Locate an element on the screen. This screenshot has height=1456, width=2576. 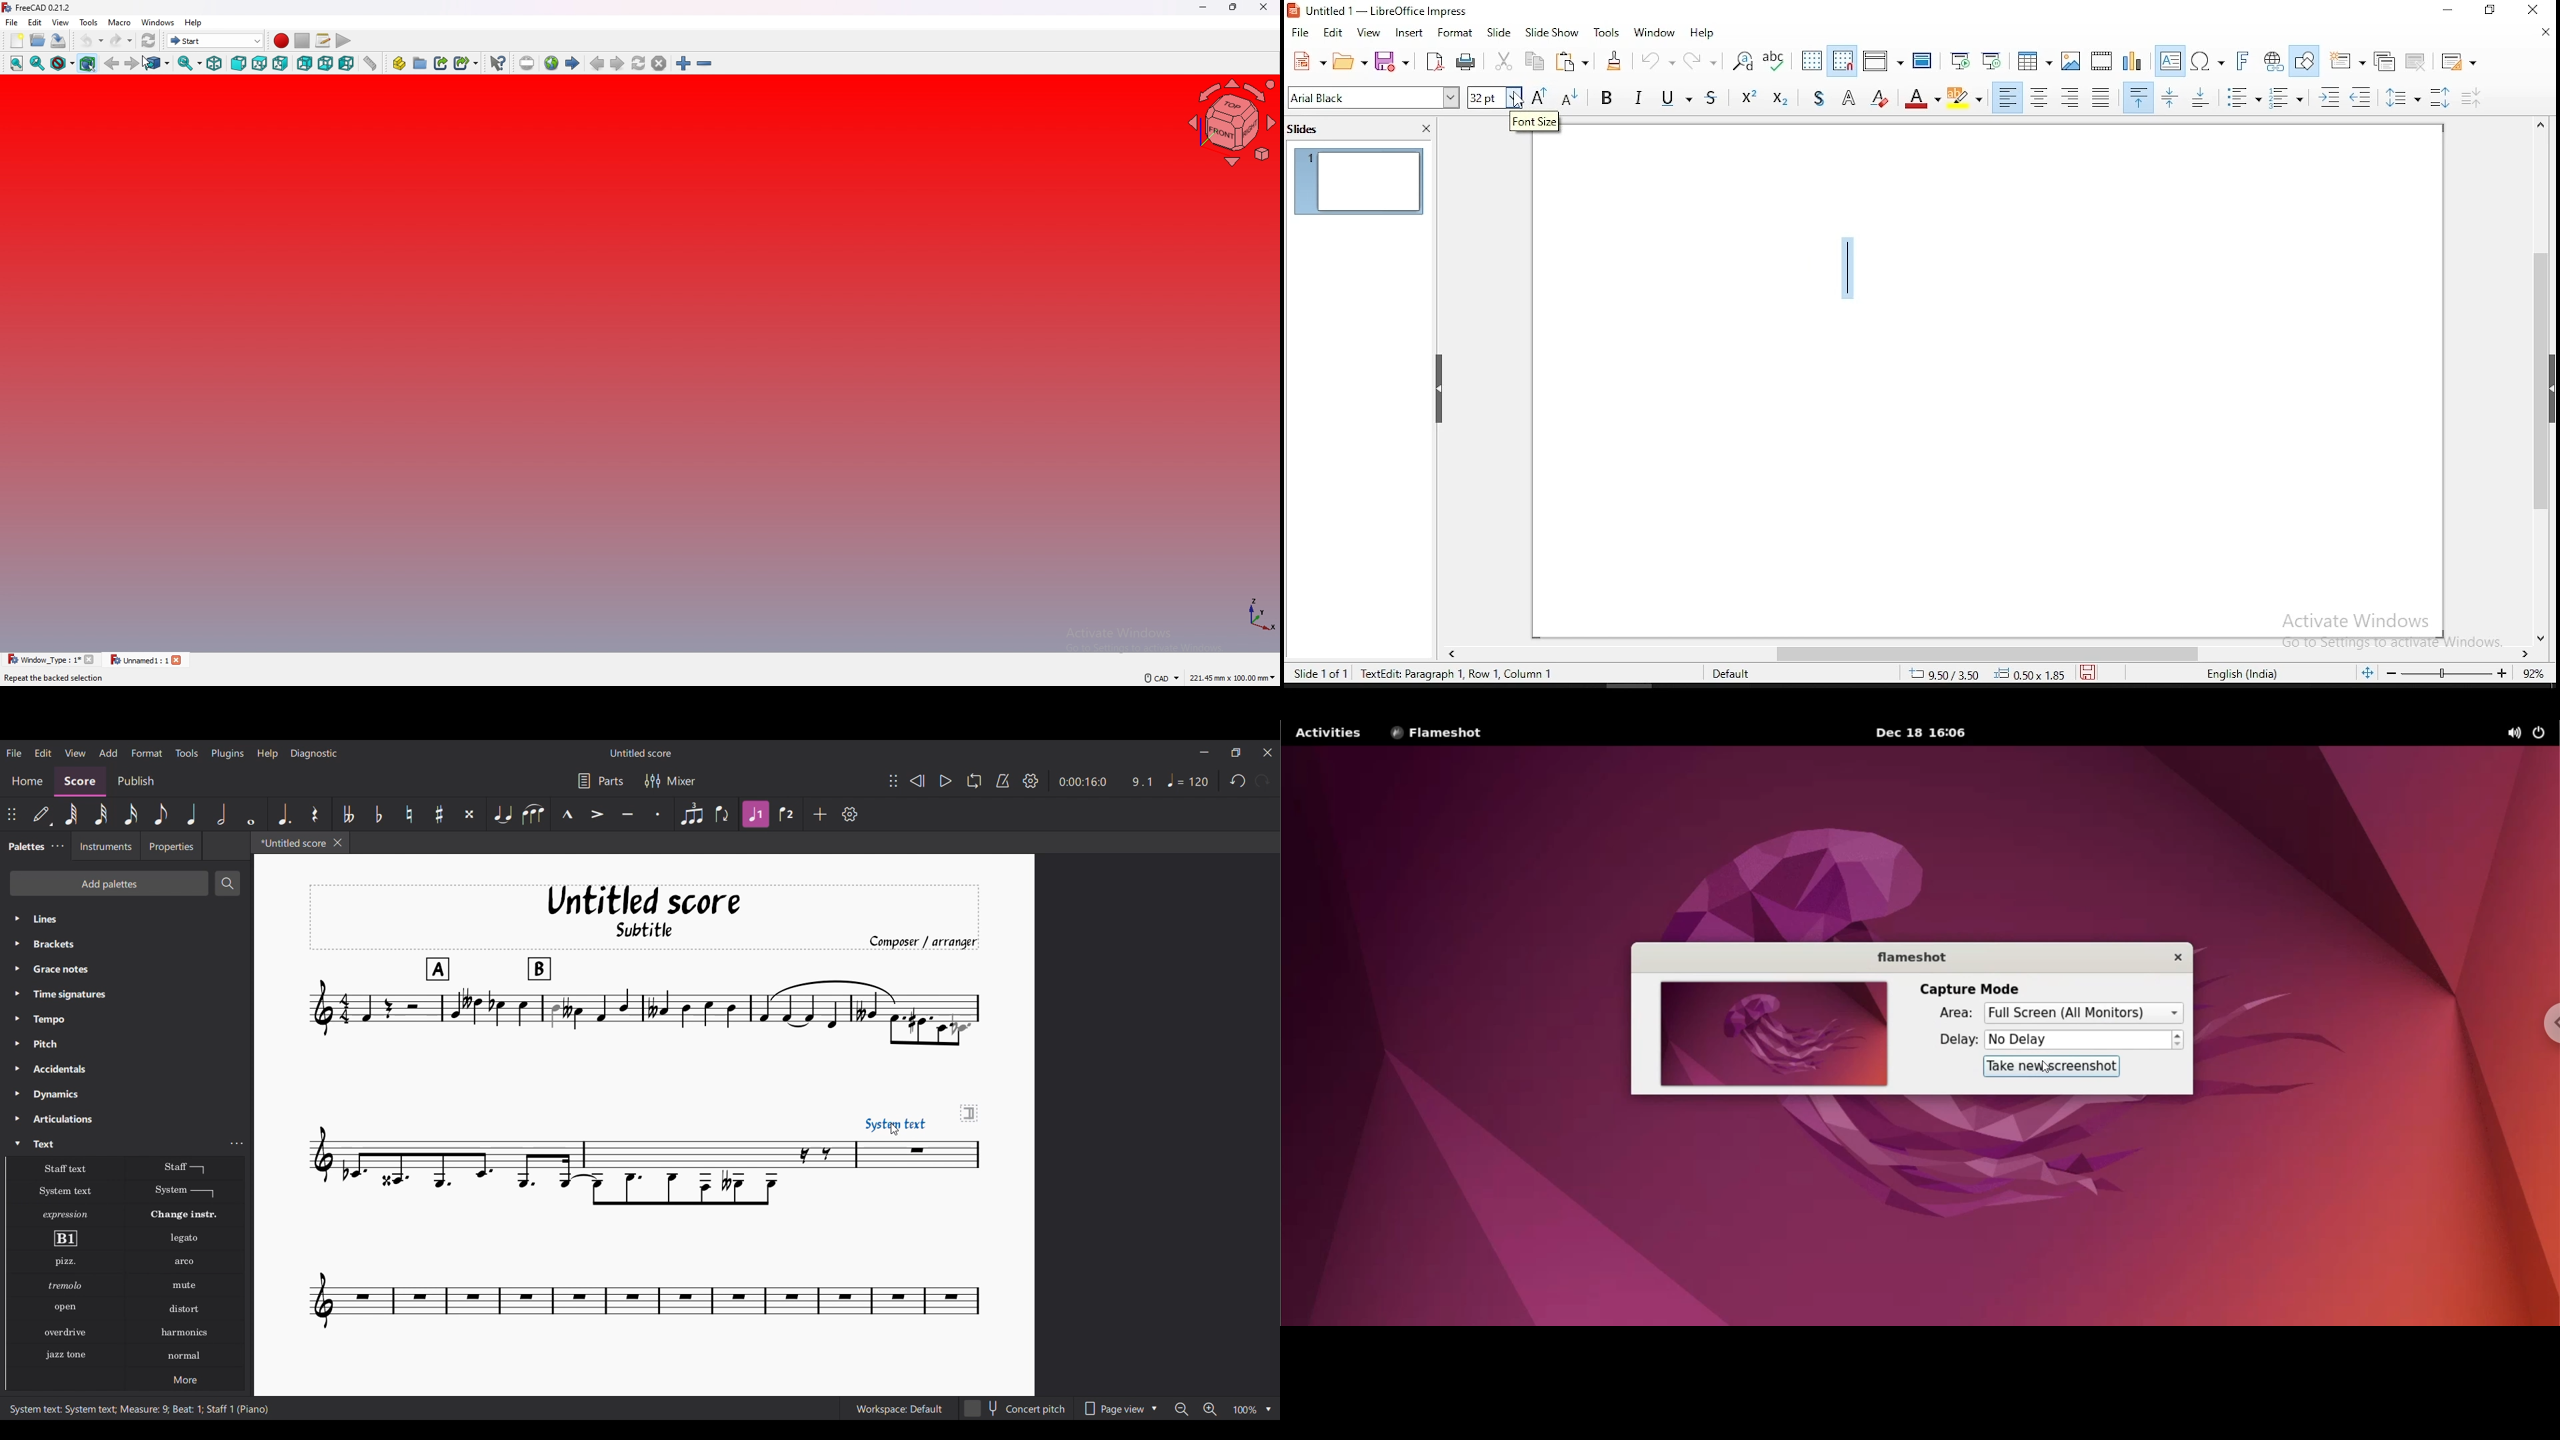
Justified is located at coordinates (2102, 96).